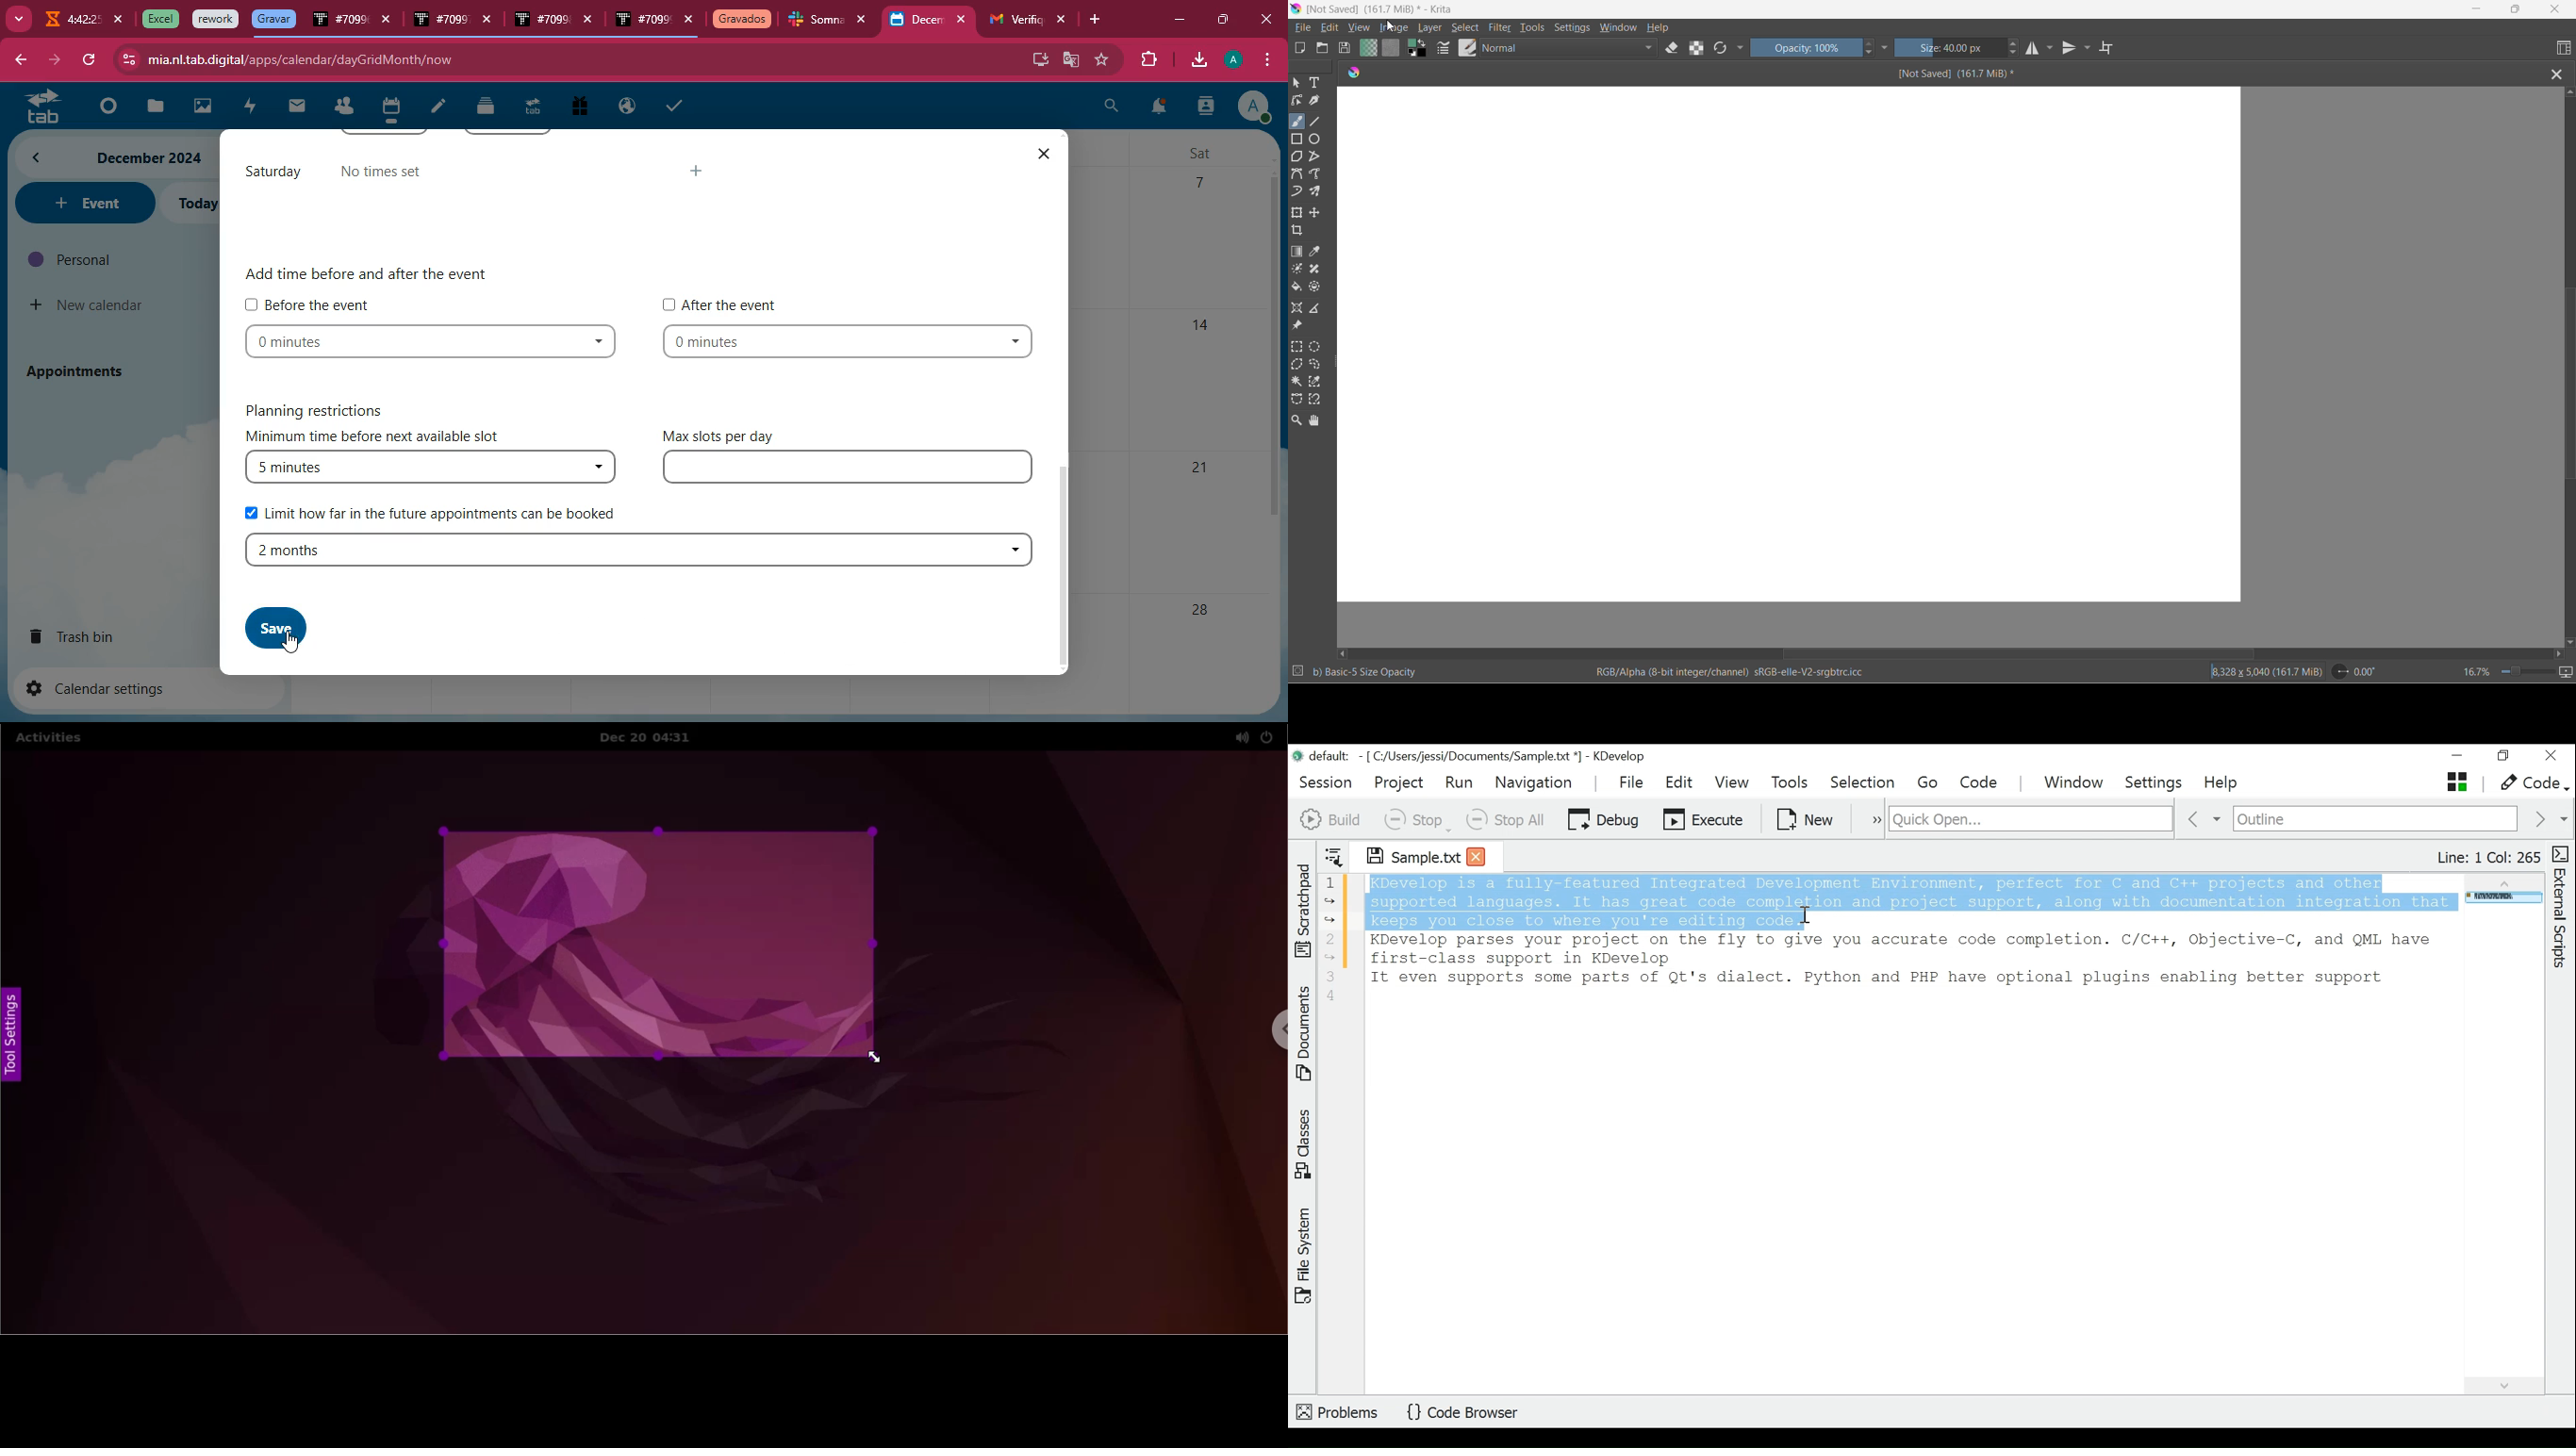  What do you see at coordinates (702, 176) in the screenshot?
I see `more` at bounding box center [702, 176].